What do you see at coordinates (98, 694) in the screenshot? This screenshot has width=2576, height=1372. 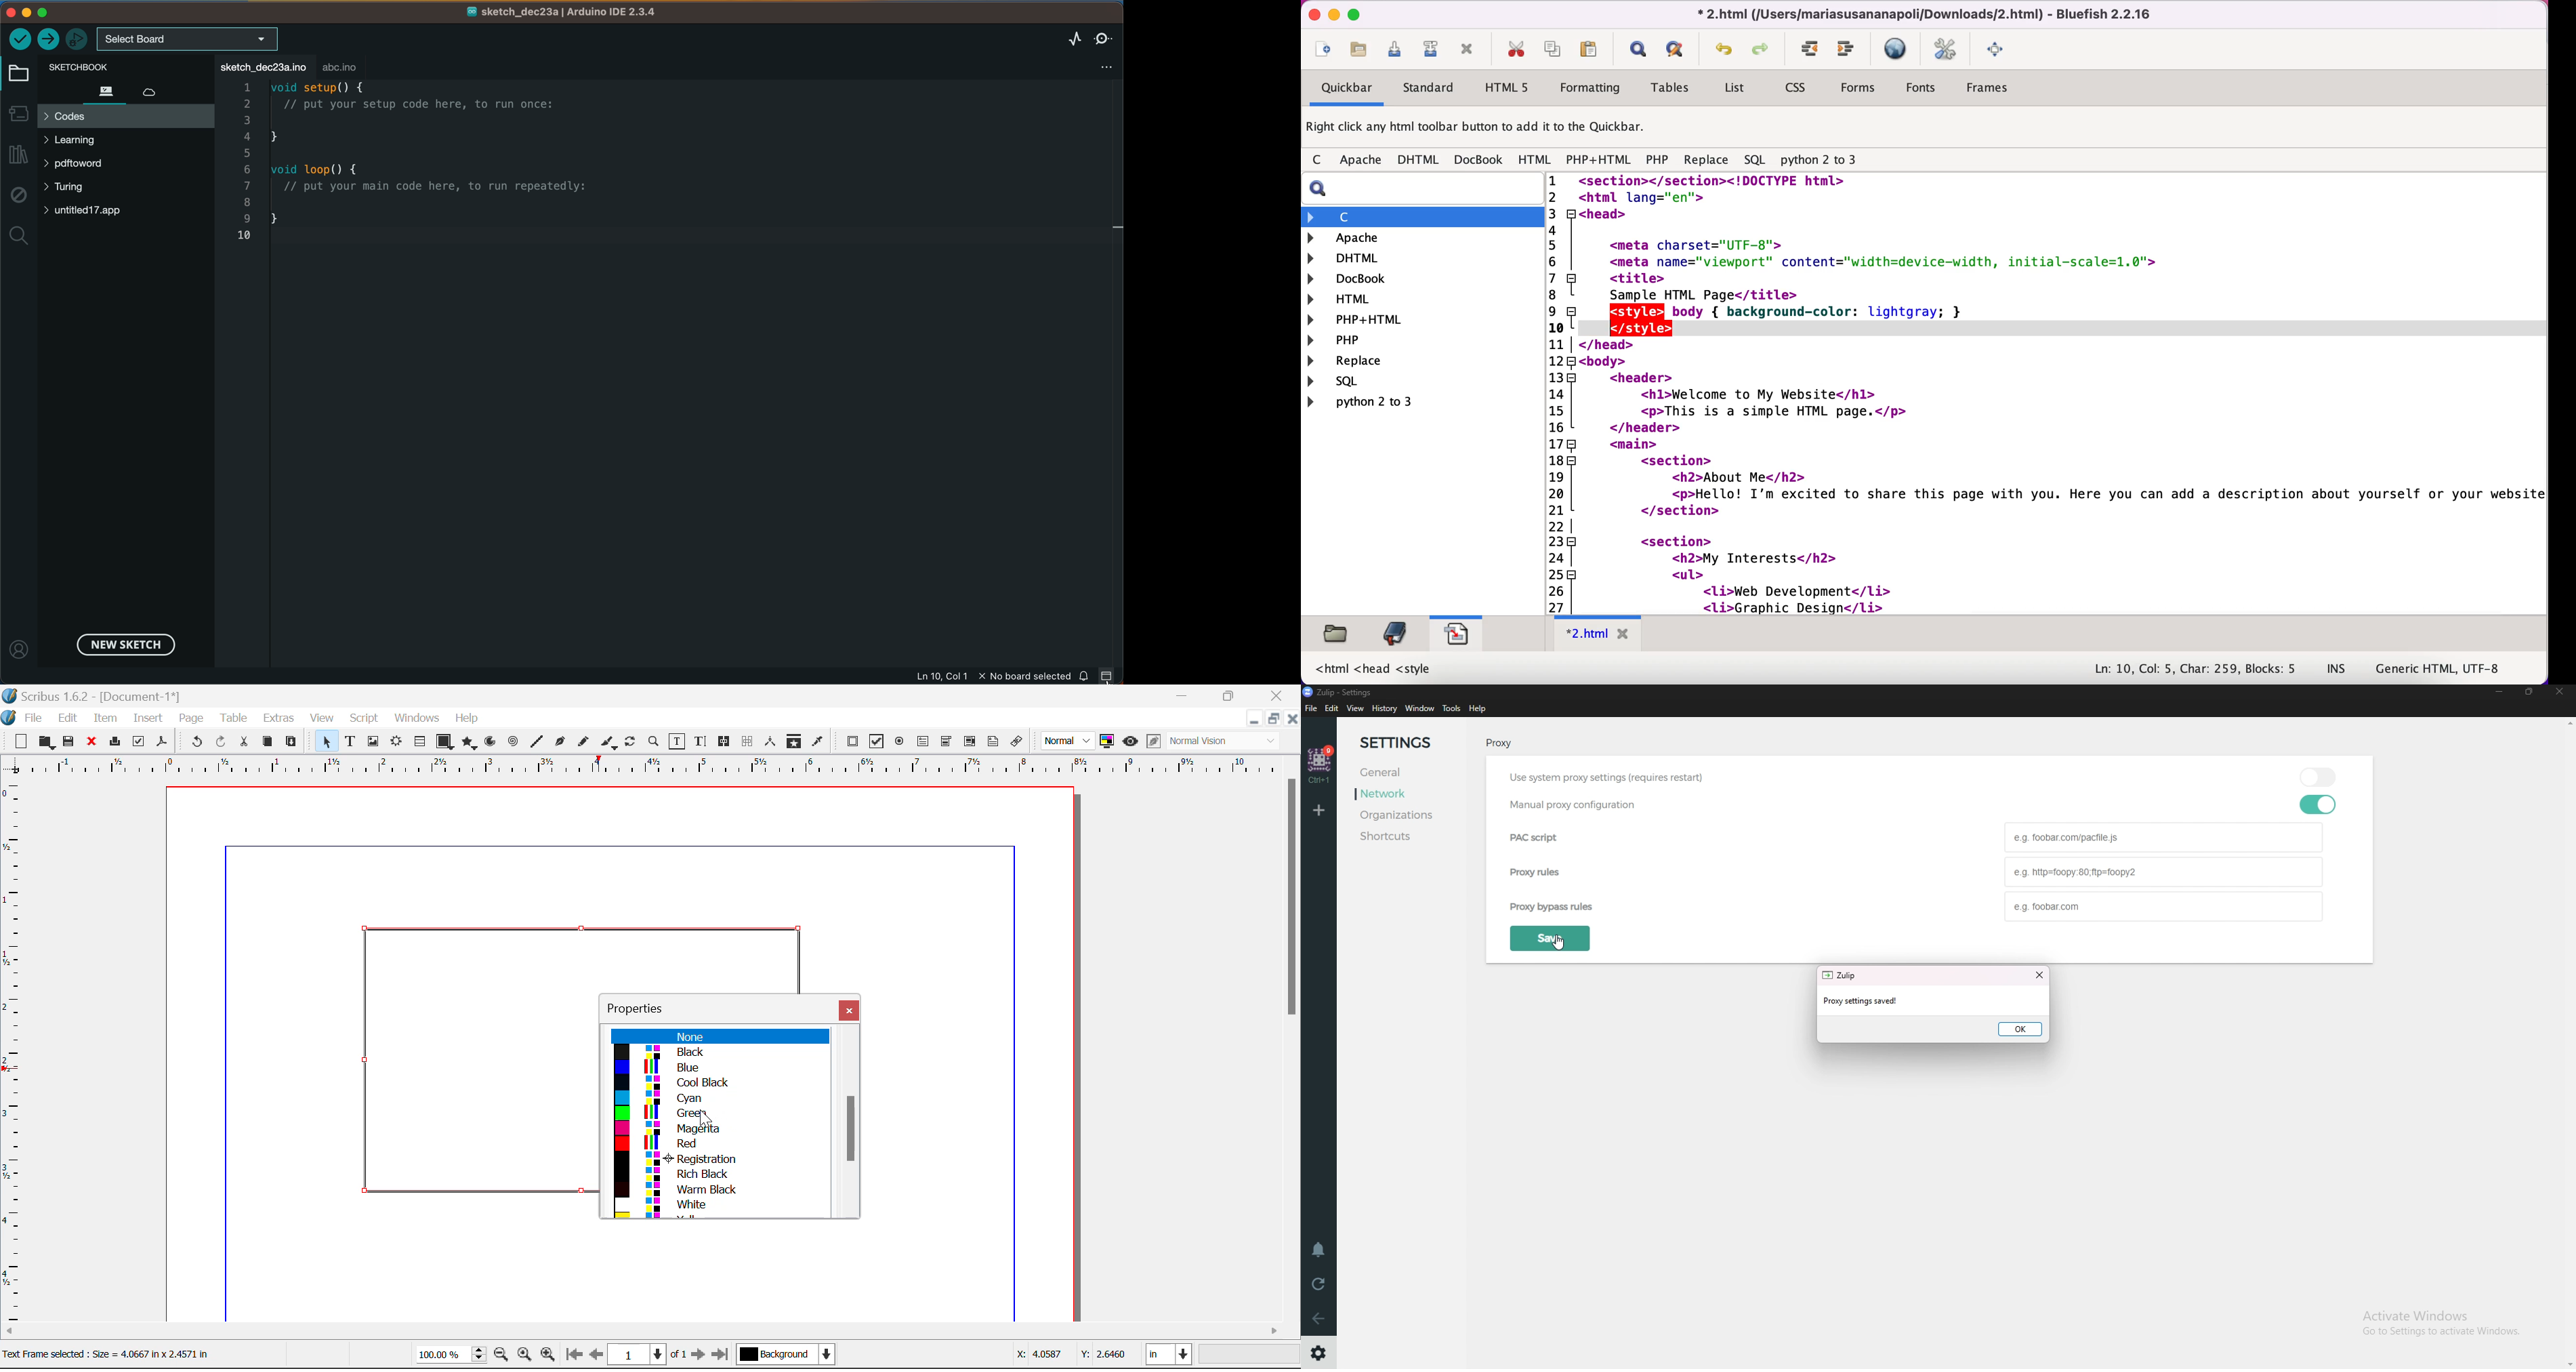 I see `Scribus 1.62 - [Document-1*]` at bounding box center [98, 694].